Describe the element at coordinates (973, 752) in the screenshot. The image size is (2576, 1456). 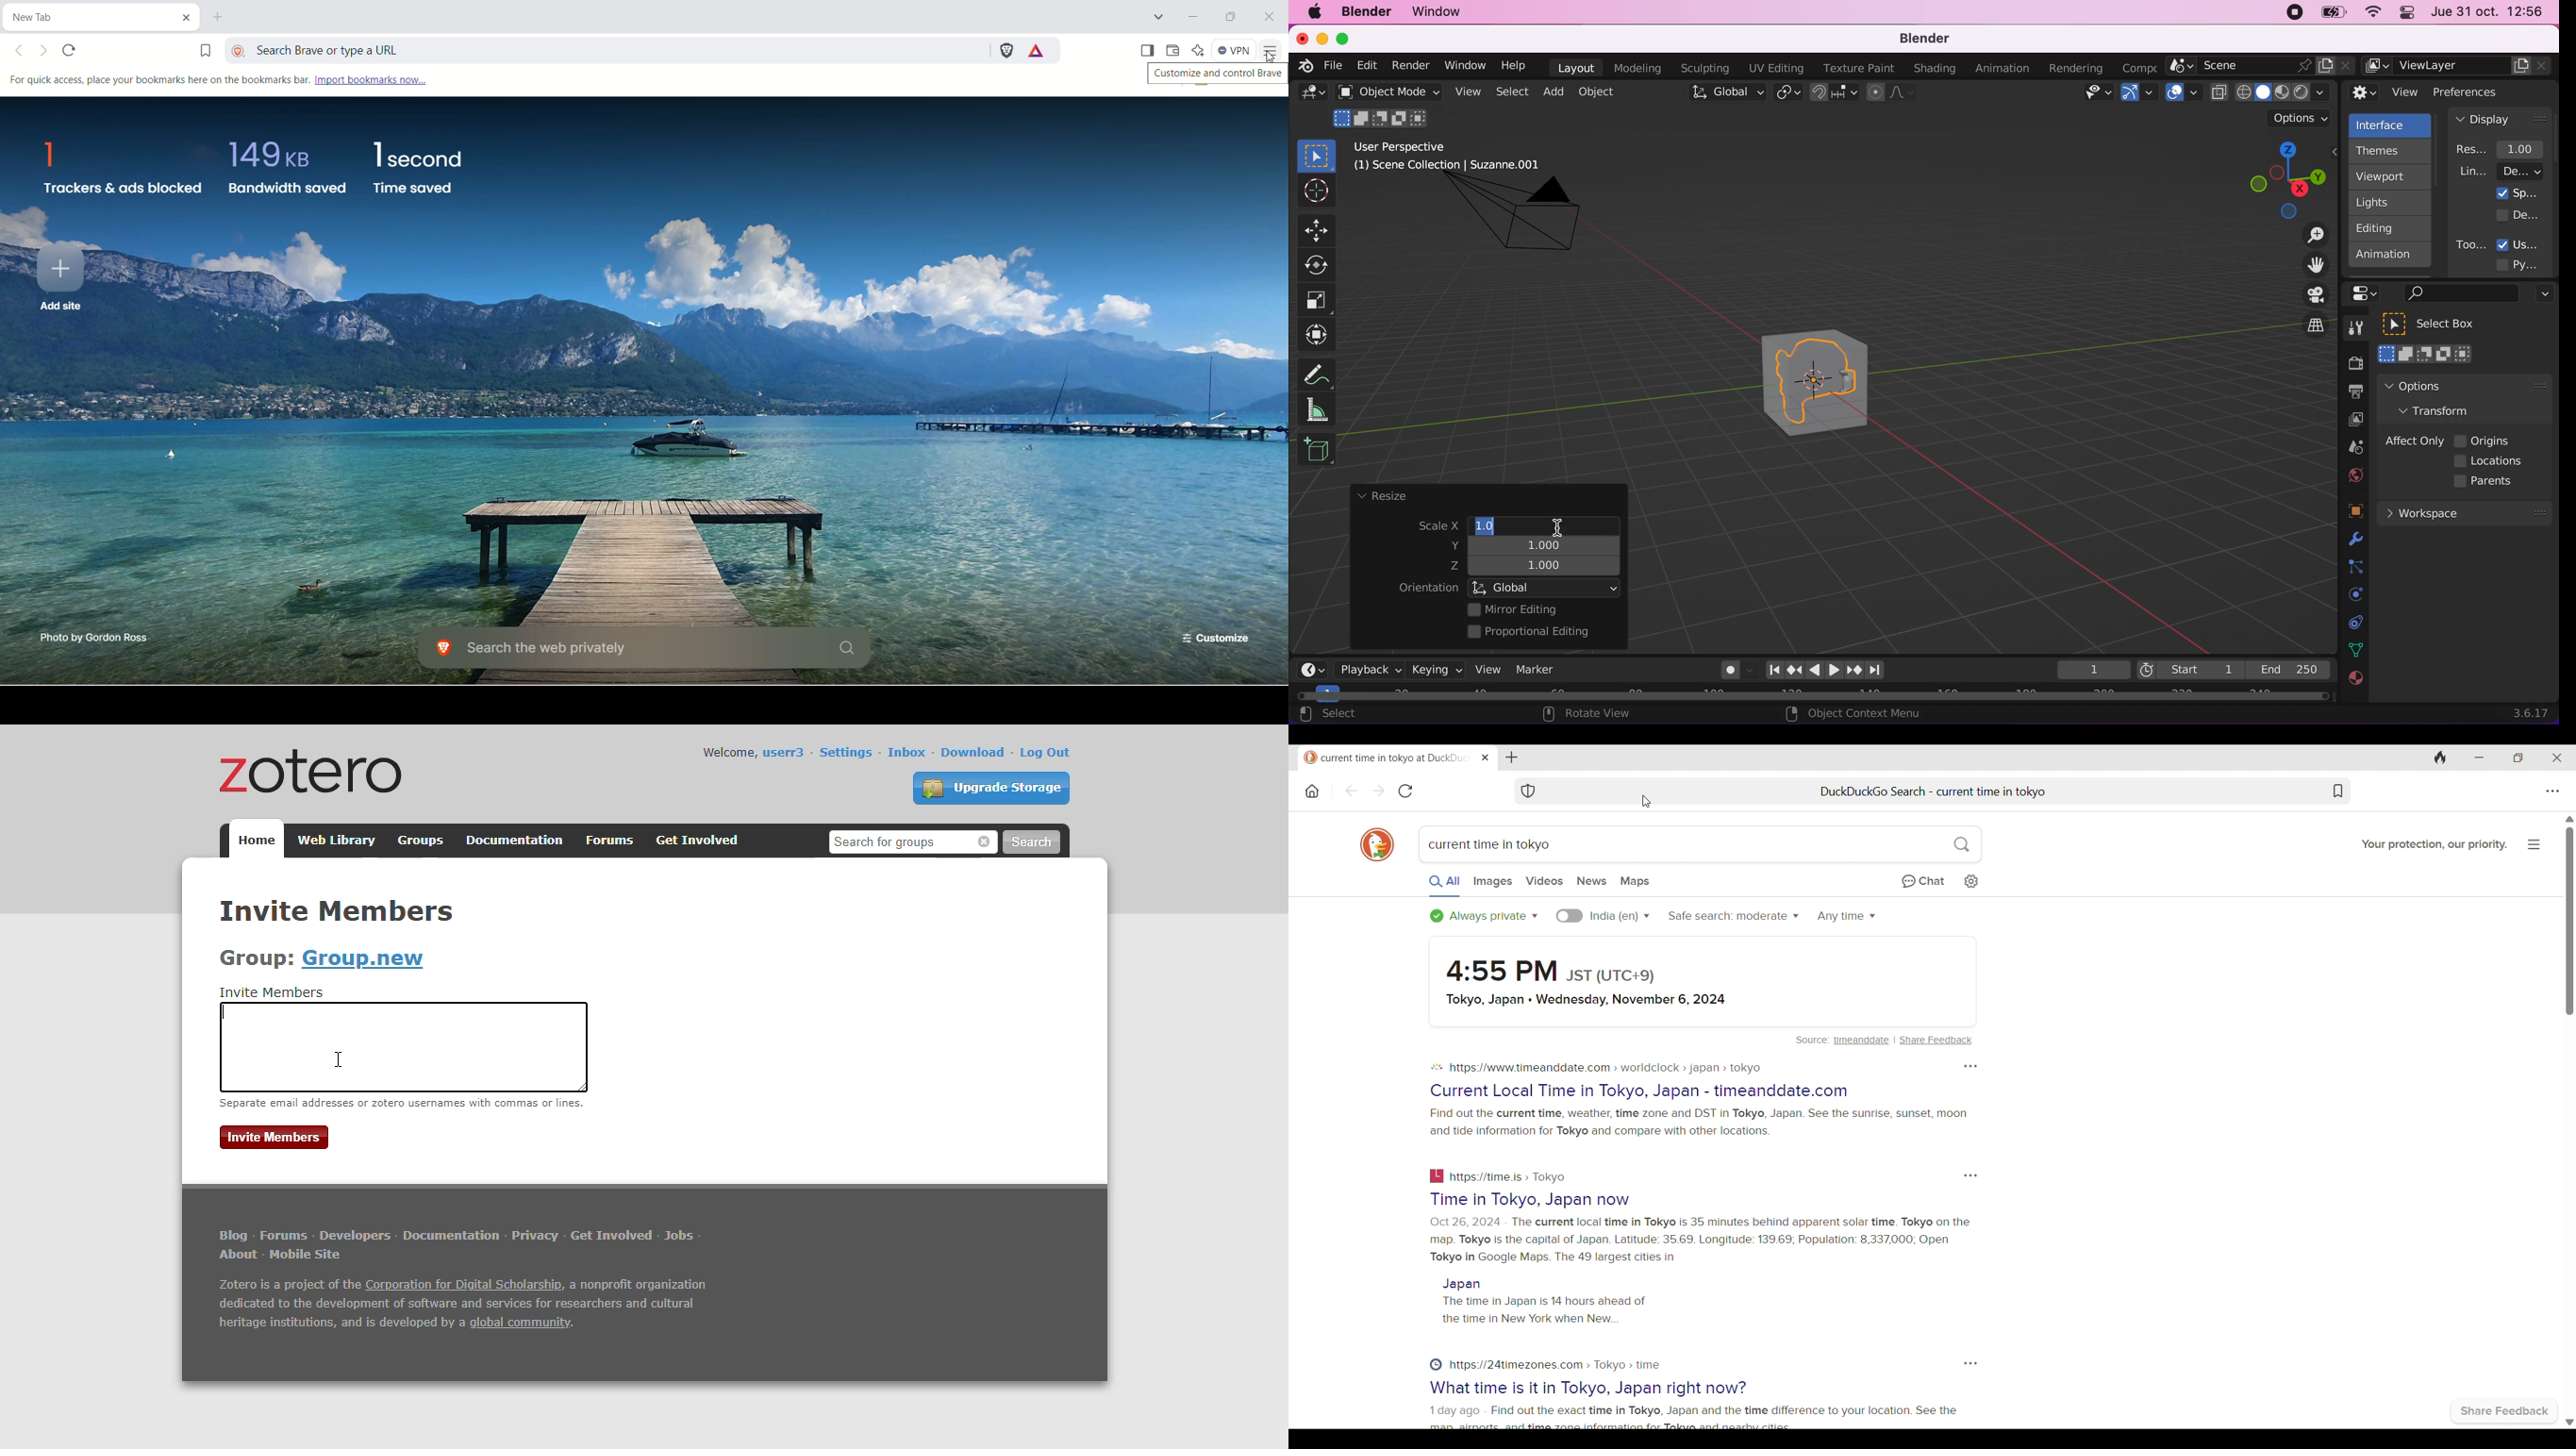
I see `download` at that location.